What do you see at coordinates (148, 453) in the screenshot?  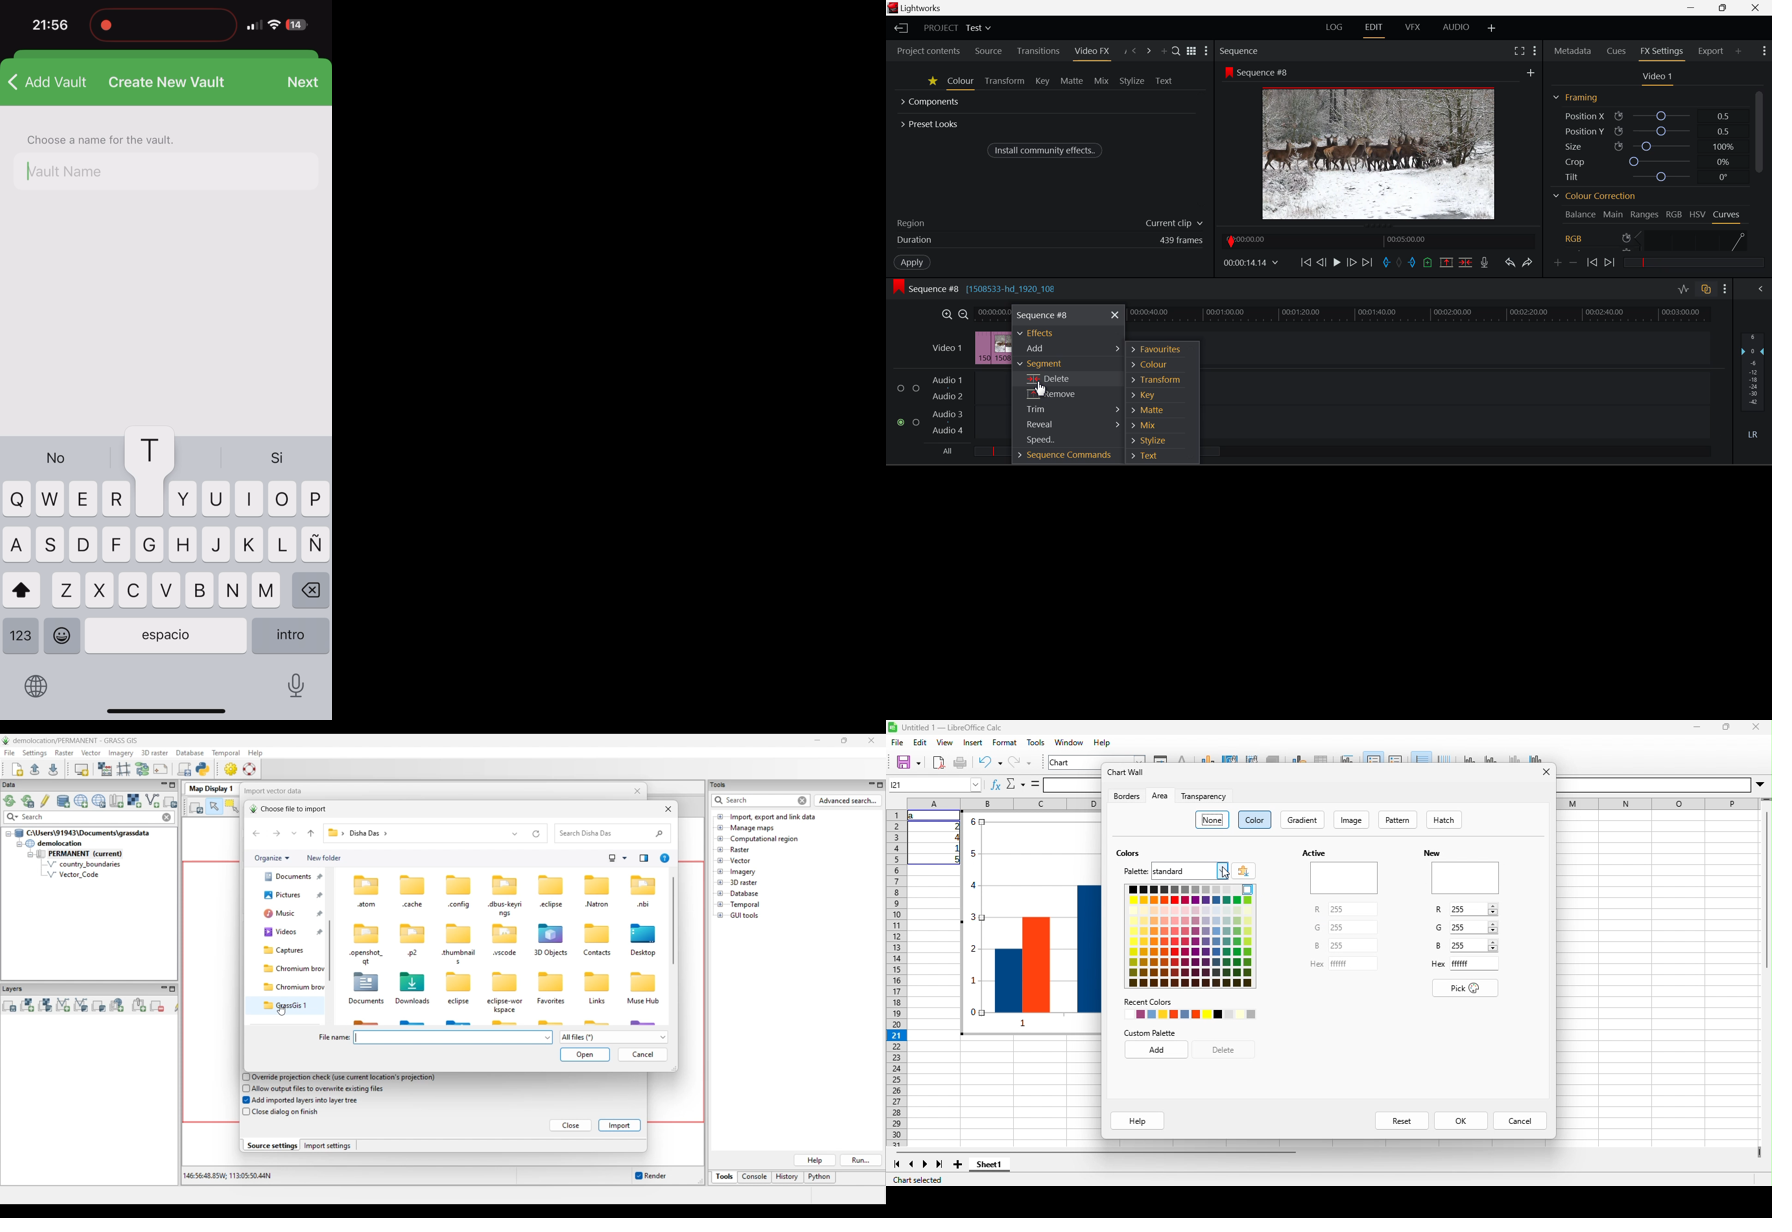 I see `T` at bounding box center [148, 453].